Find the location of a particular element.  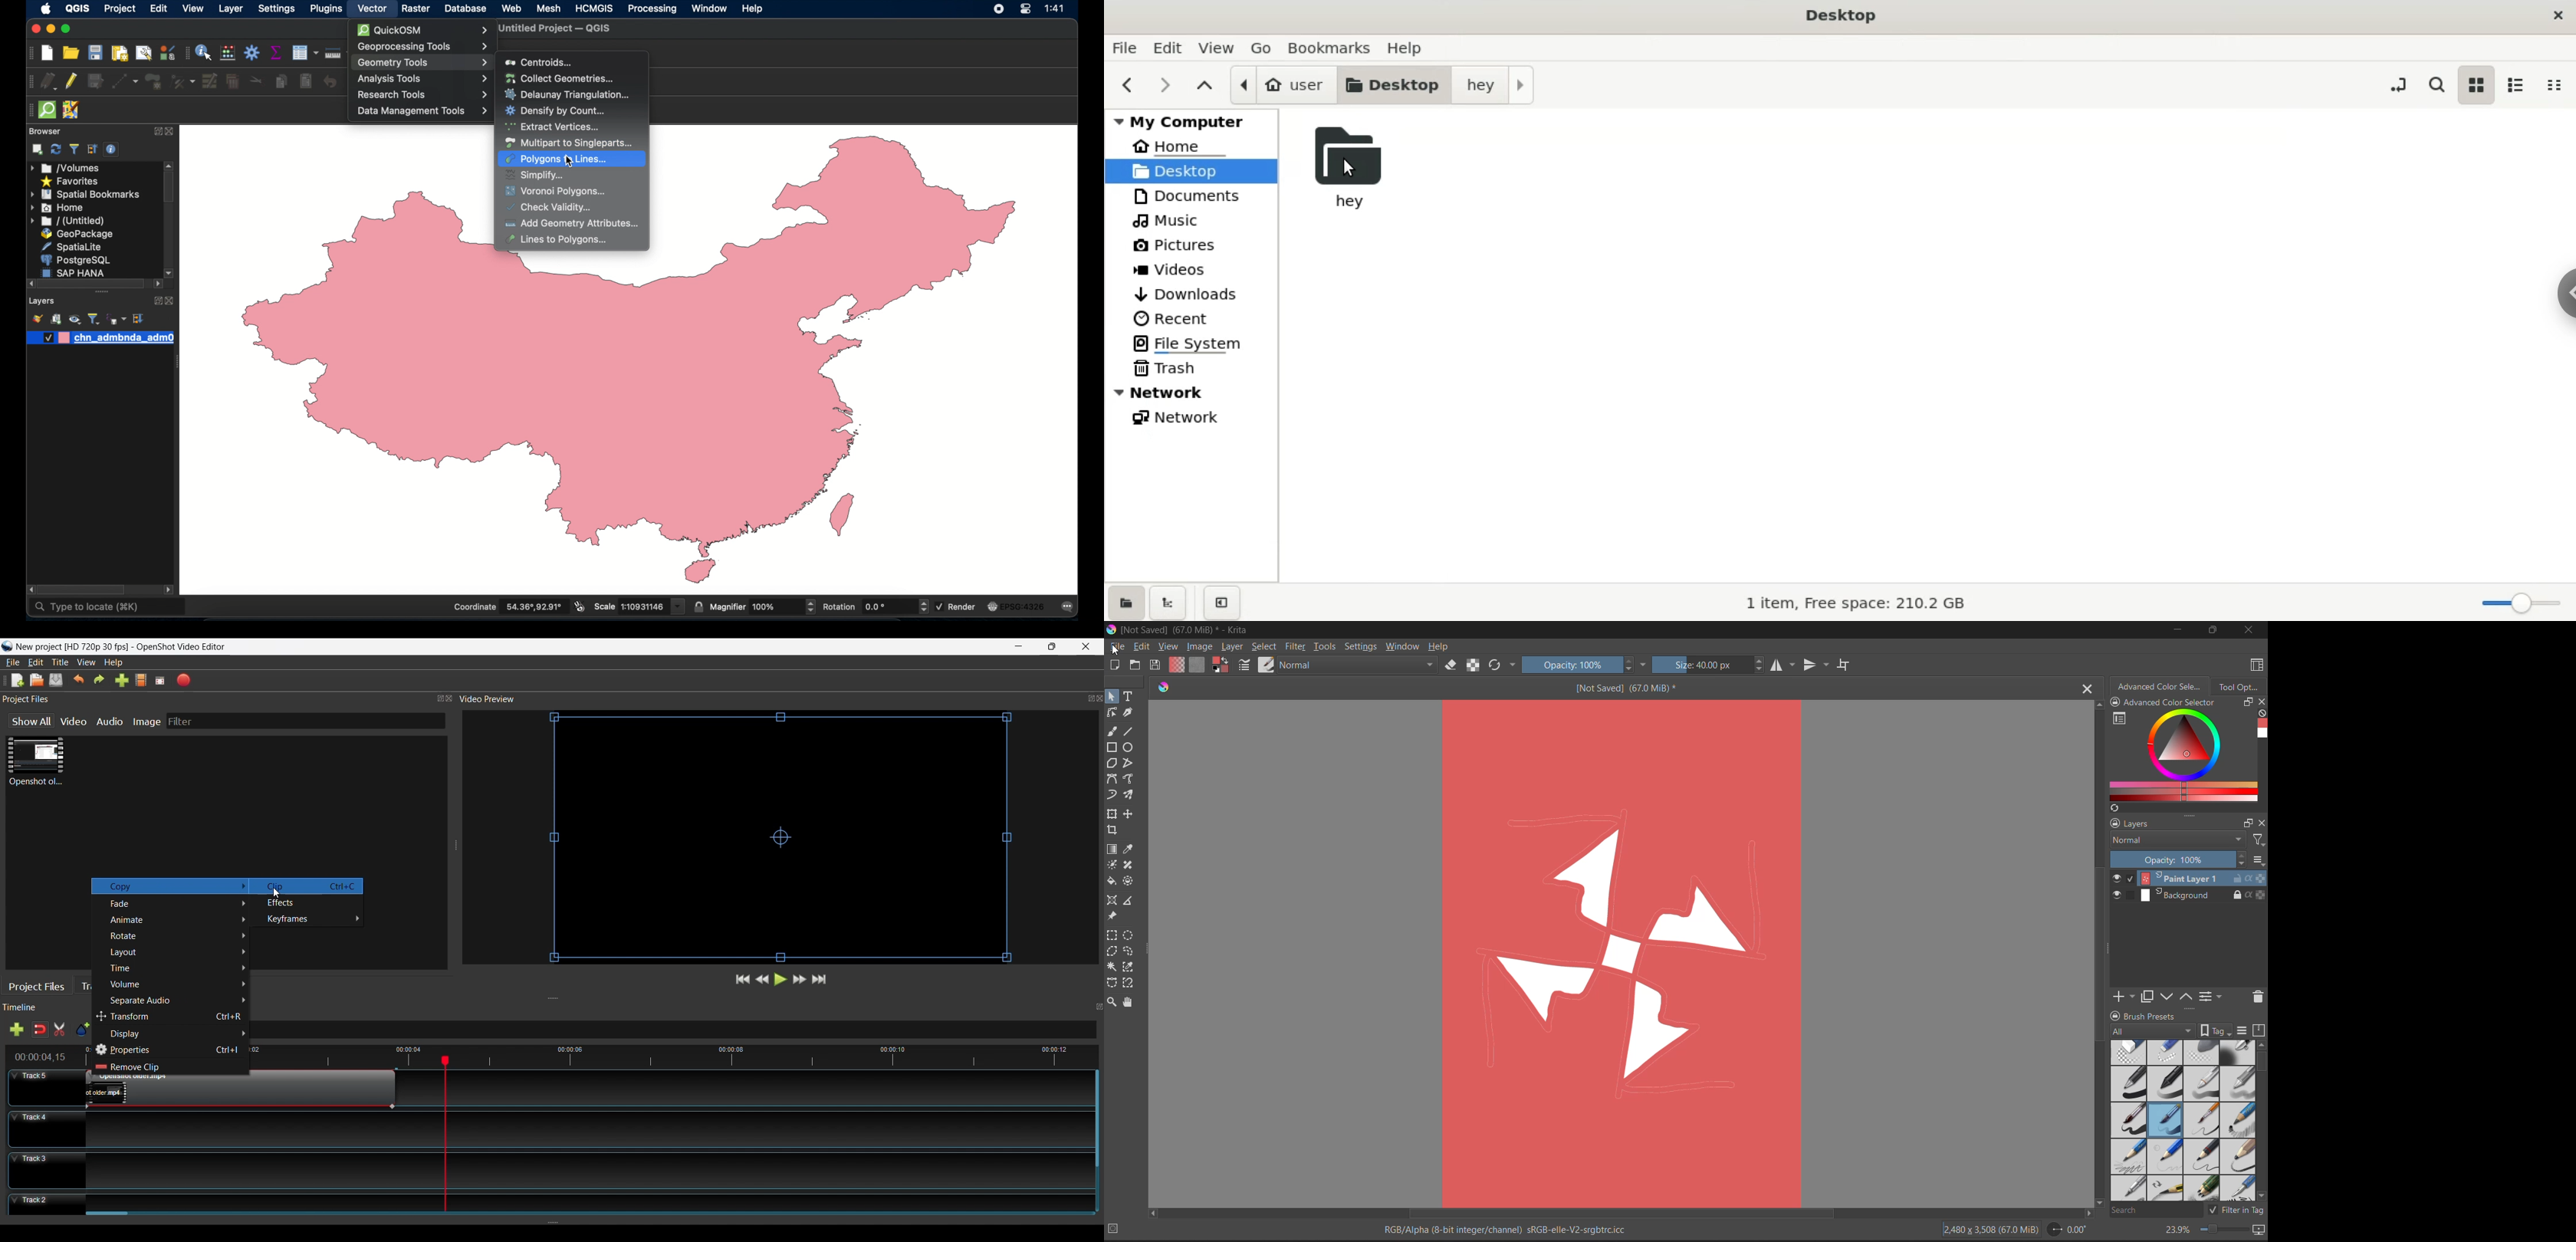

cursor is located at coordinates (569, 162).